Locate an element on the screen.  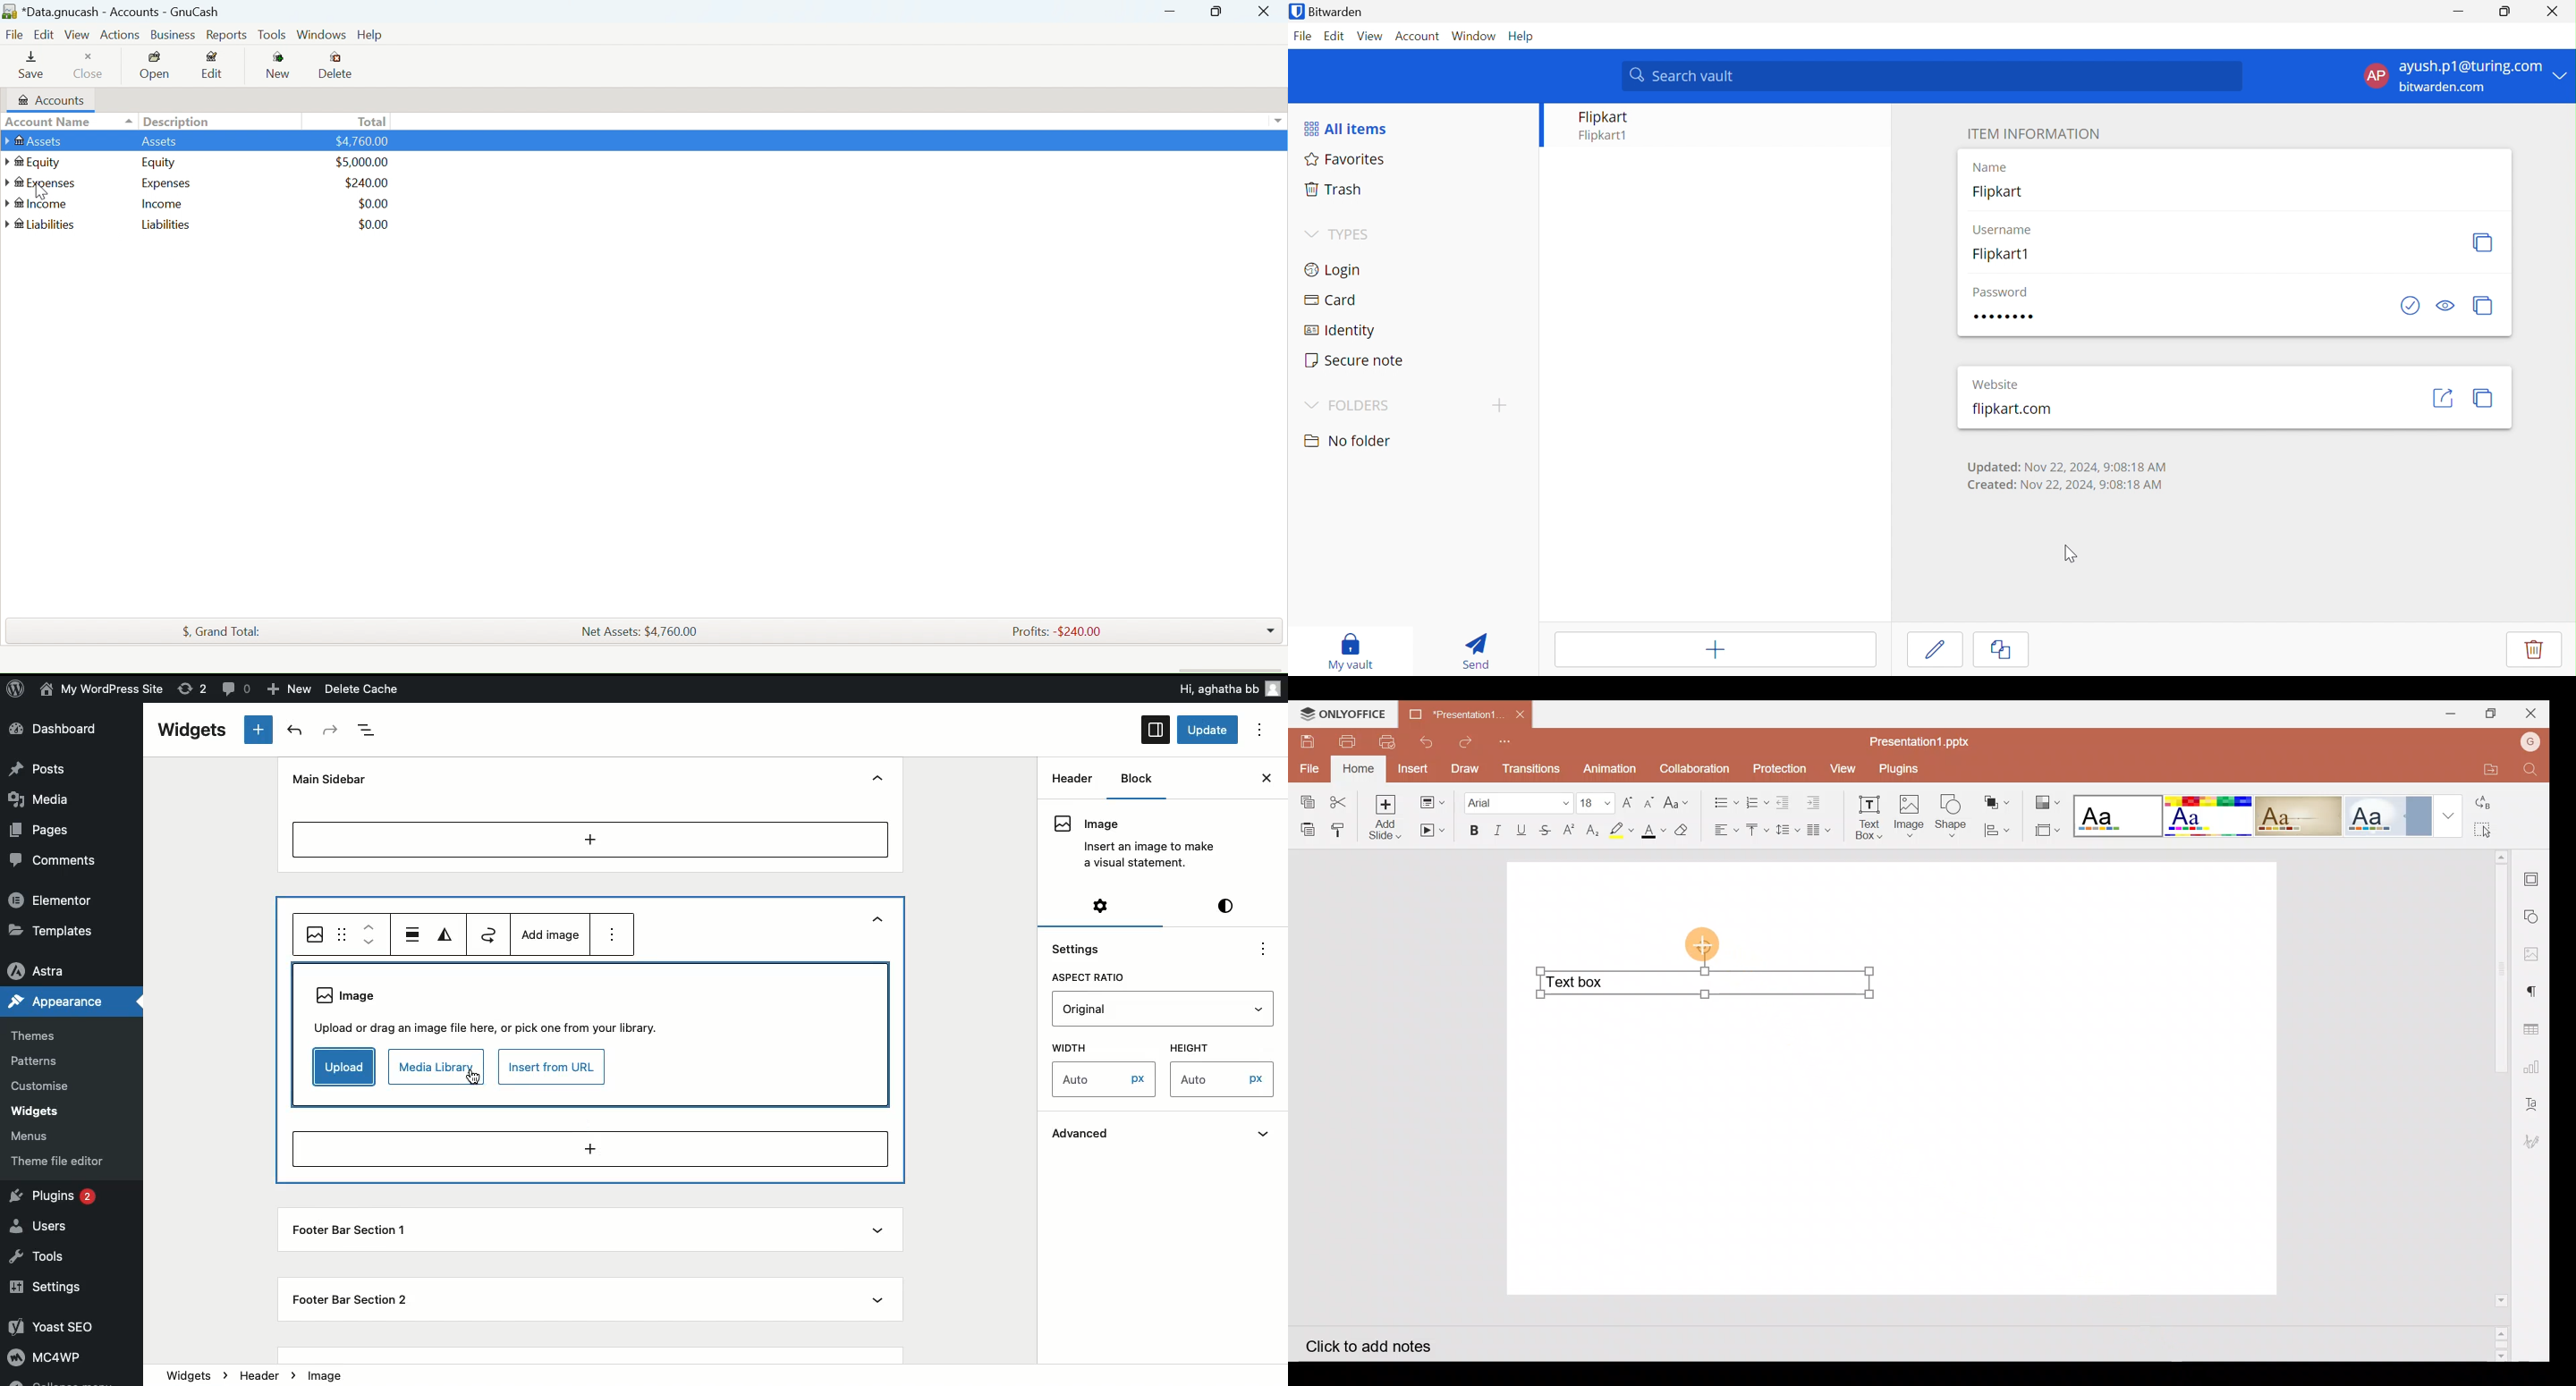
Windows is located at coordinates (1475, 36).